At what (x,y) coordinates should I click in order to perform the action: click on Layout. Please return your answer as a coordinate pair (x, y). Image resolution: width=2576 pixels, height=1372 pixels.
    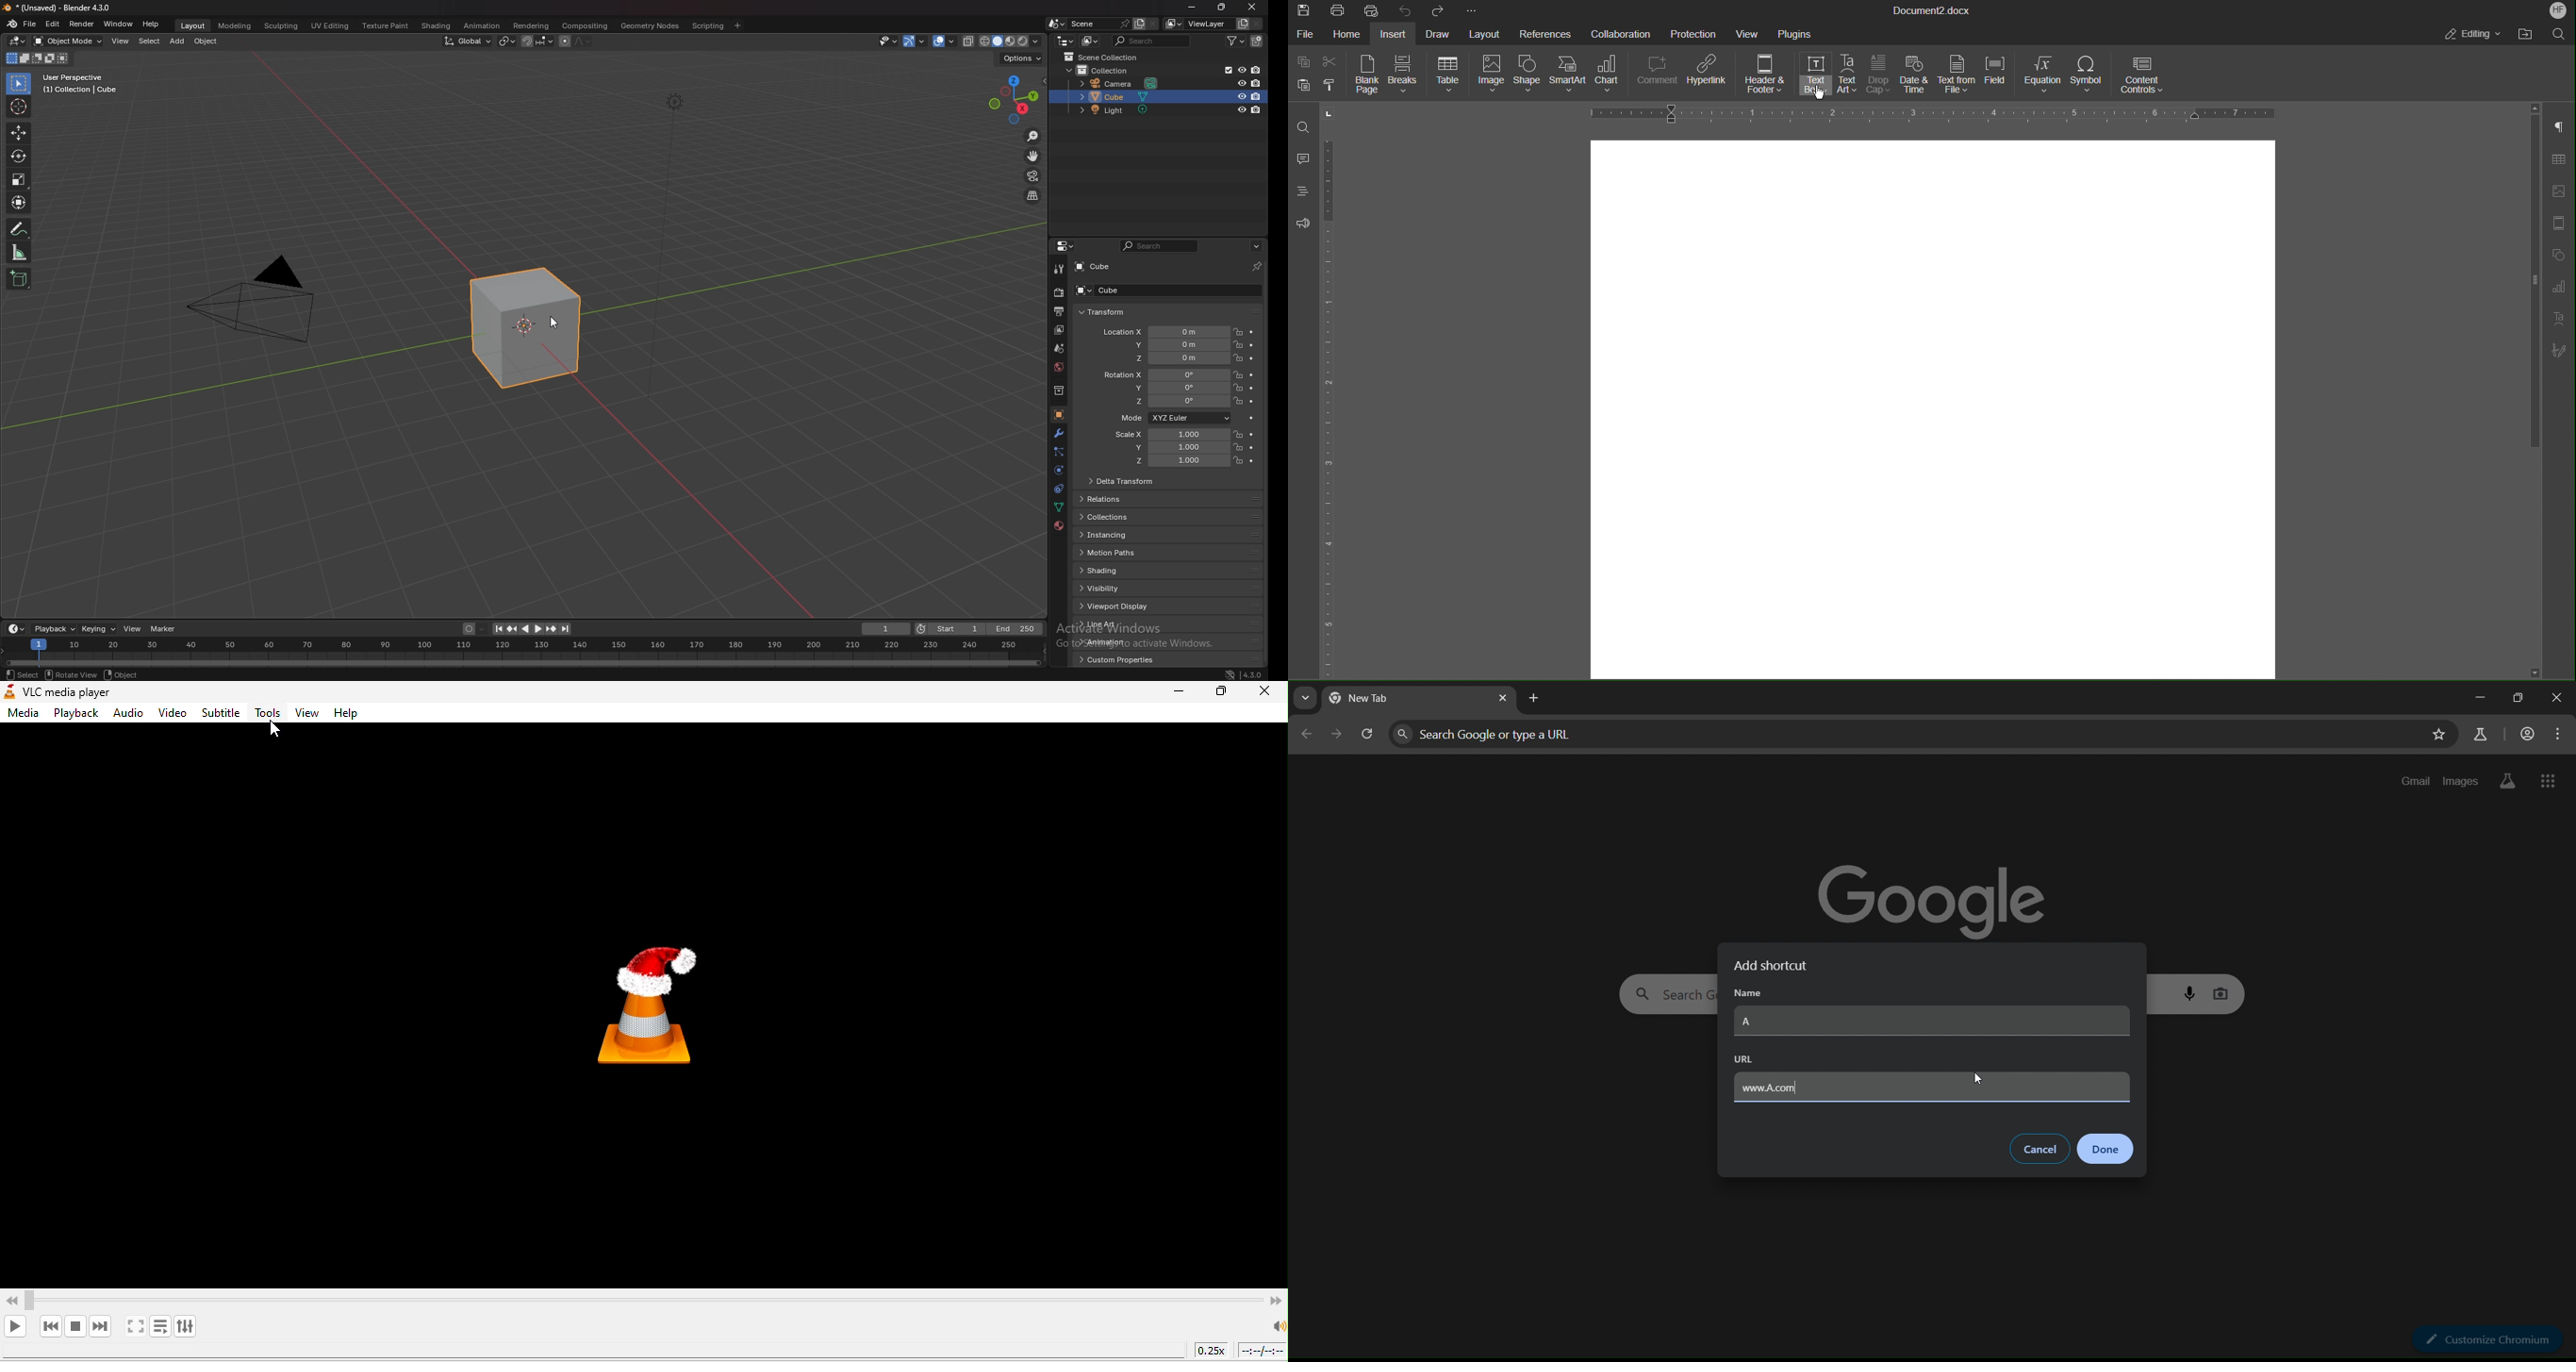
    Looking at the image, I should click on (1483, 34).